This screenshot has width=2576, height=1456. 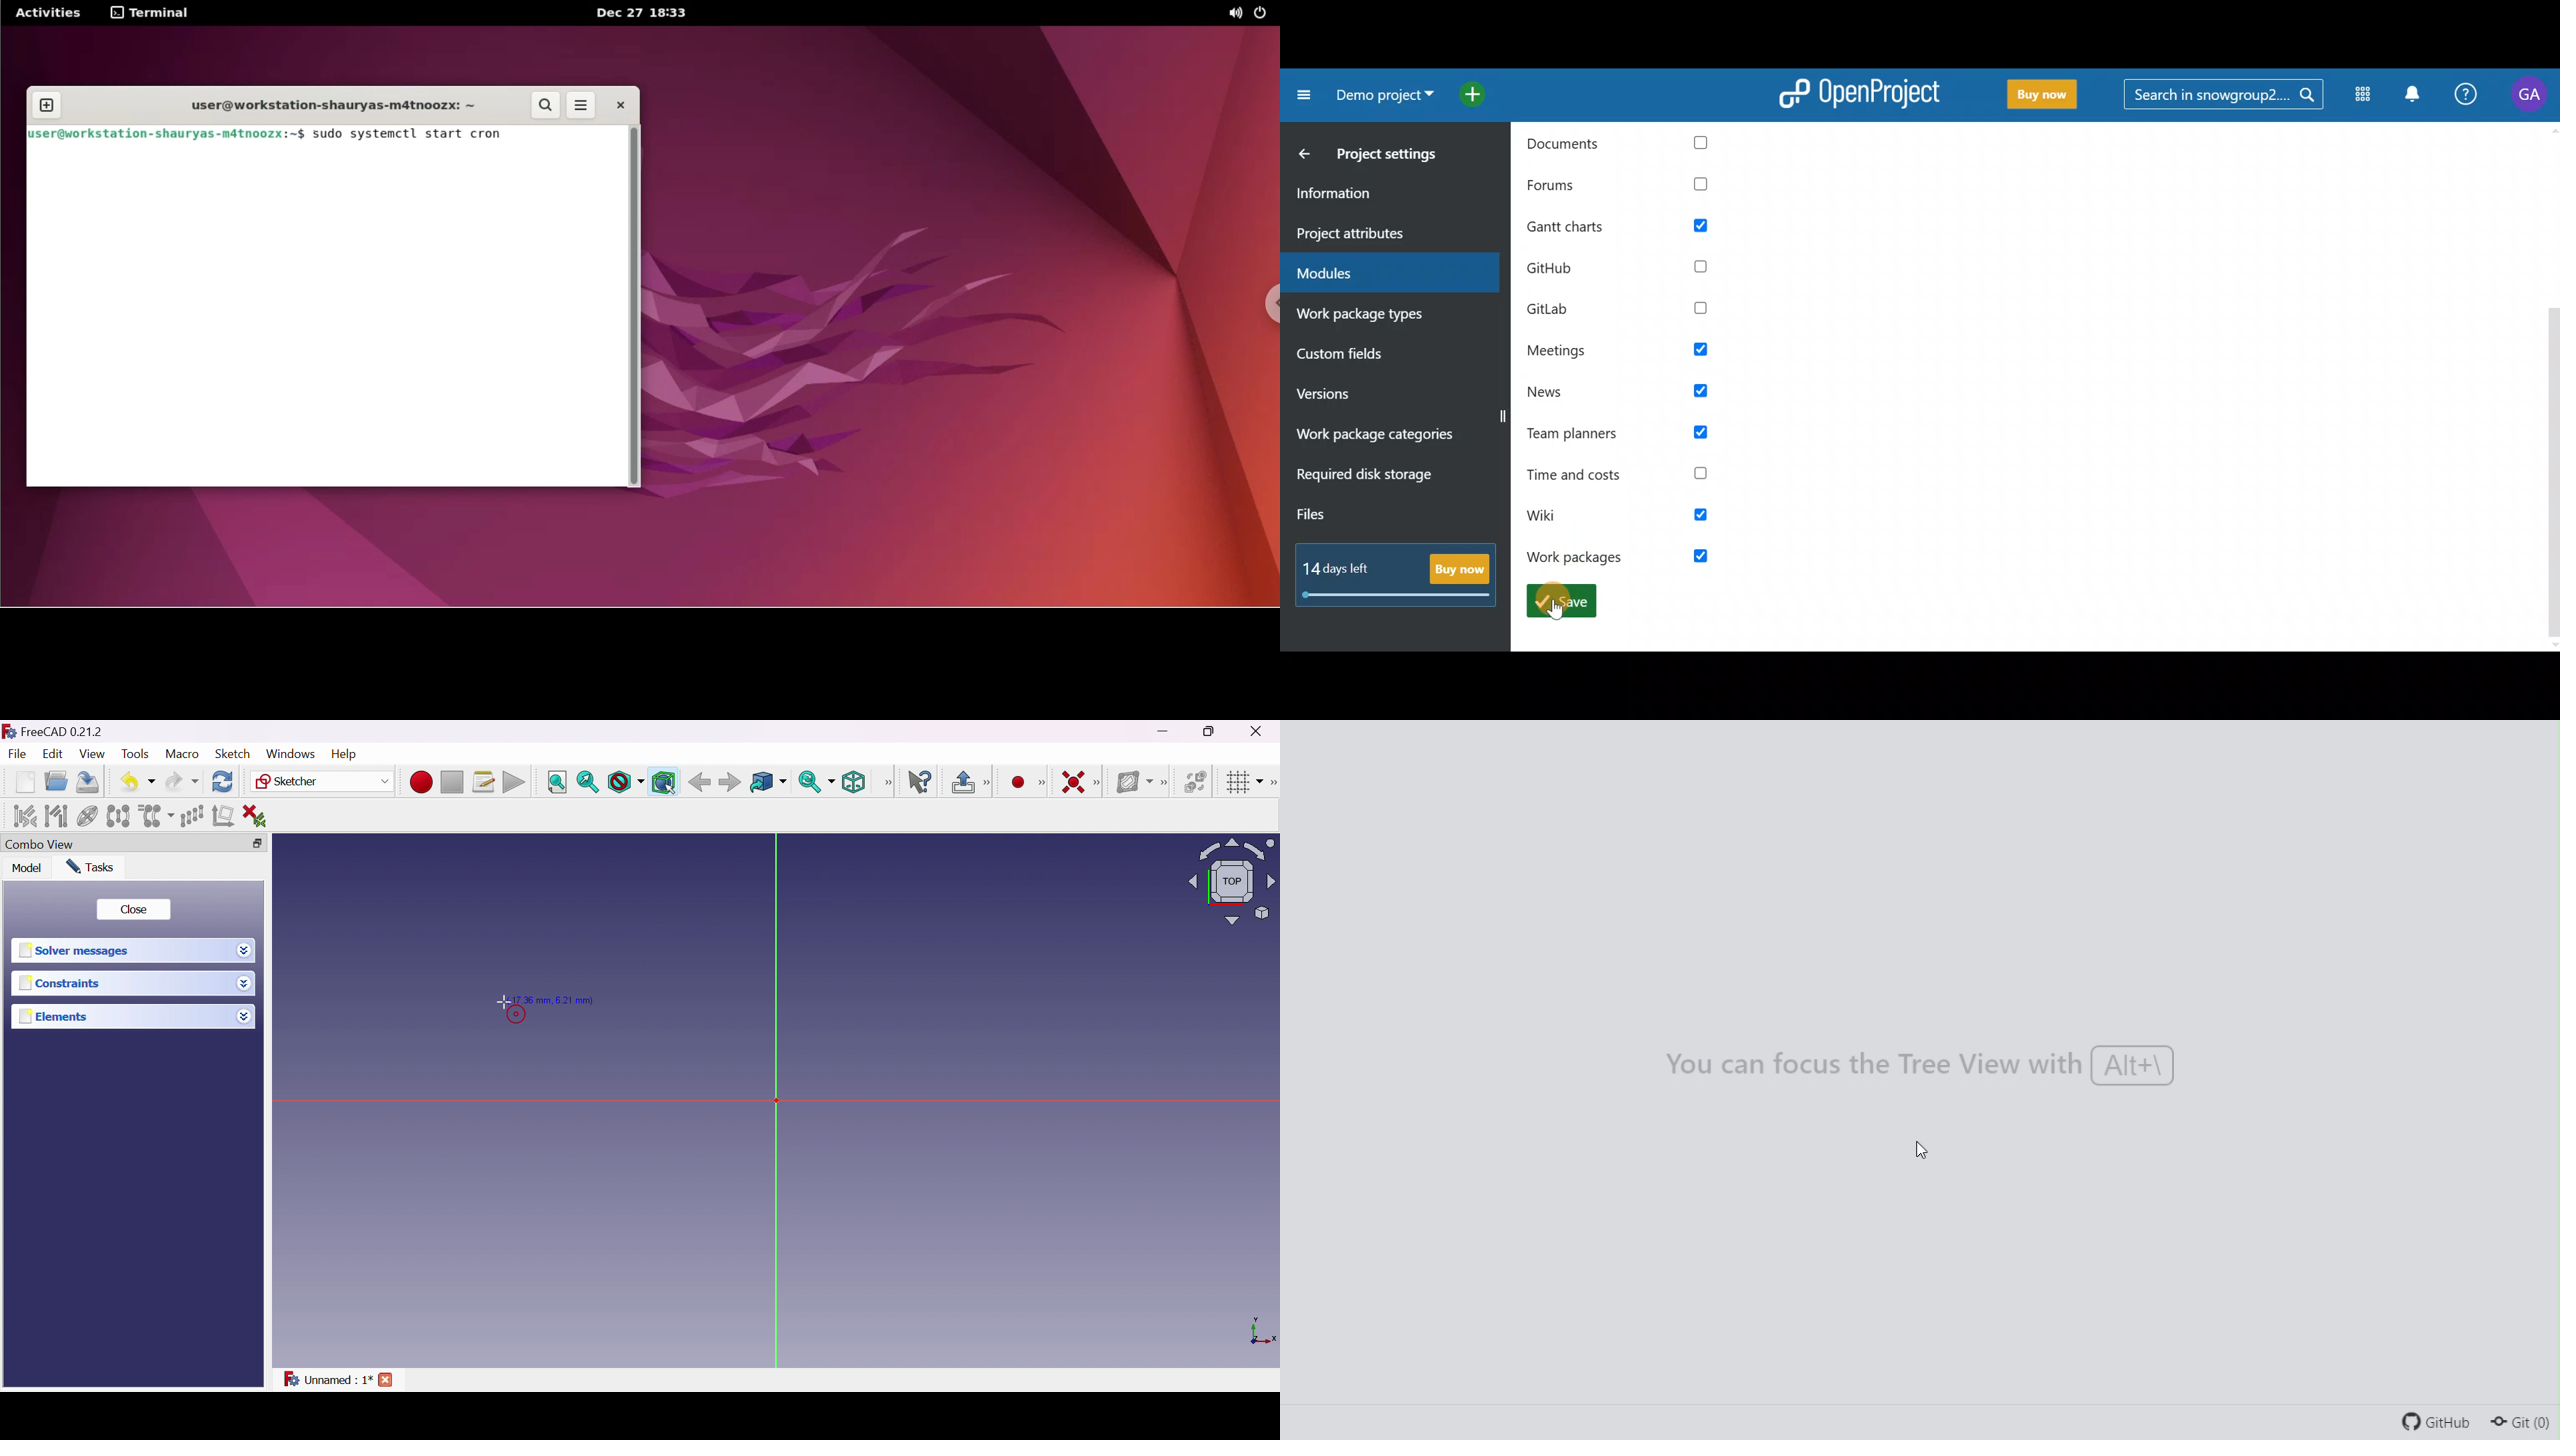 What do you see at coordinates (1099, 782) in the screenshot?
I see `[Sketcher constraints]` at bounding box center [1099, 782].